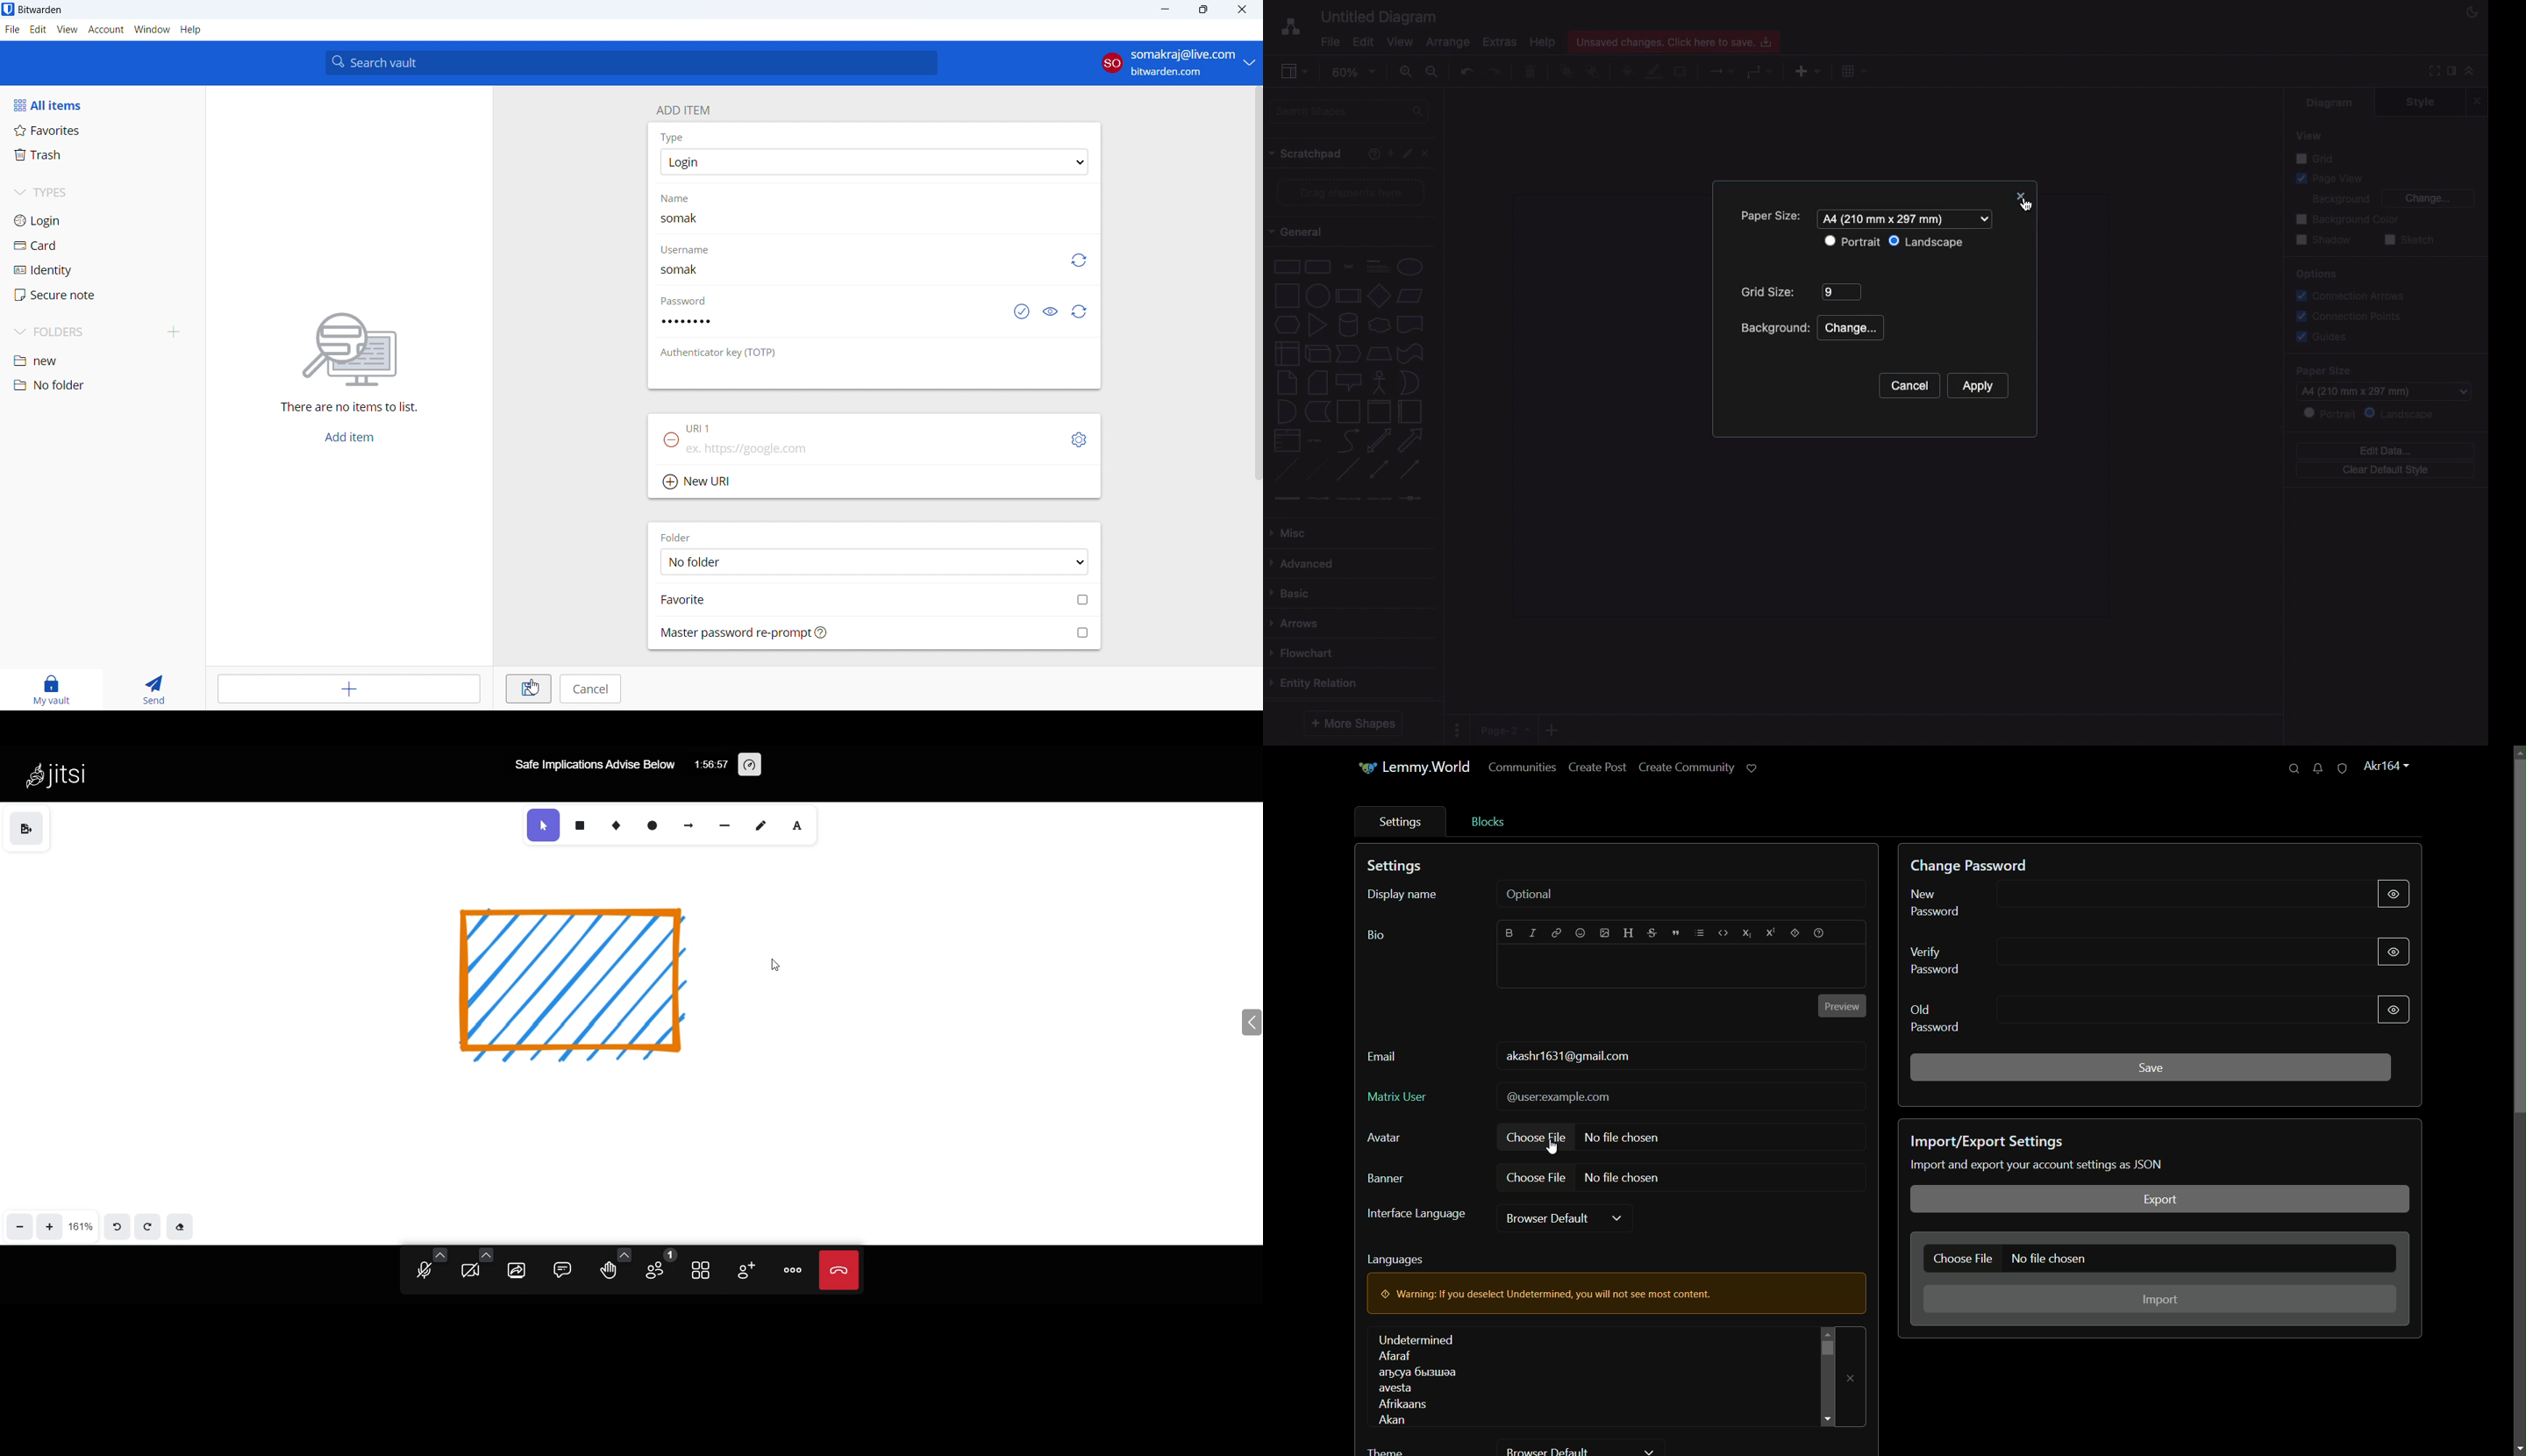 The image size is (2548, 1456). I want to click on add url, so click(874, 452).